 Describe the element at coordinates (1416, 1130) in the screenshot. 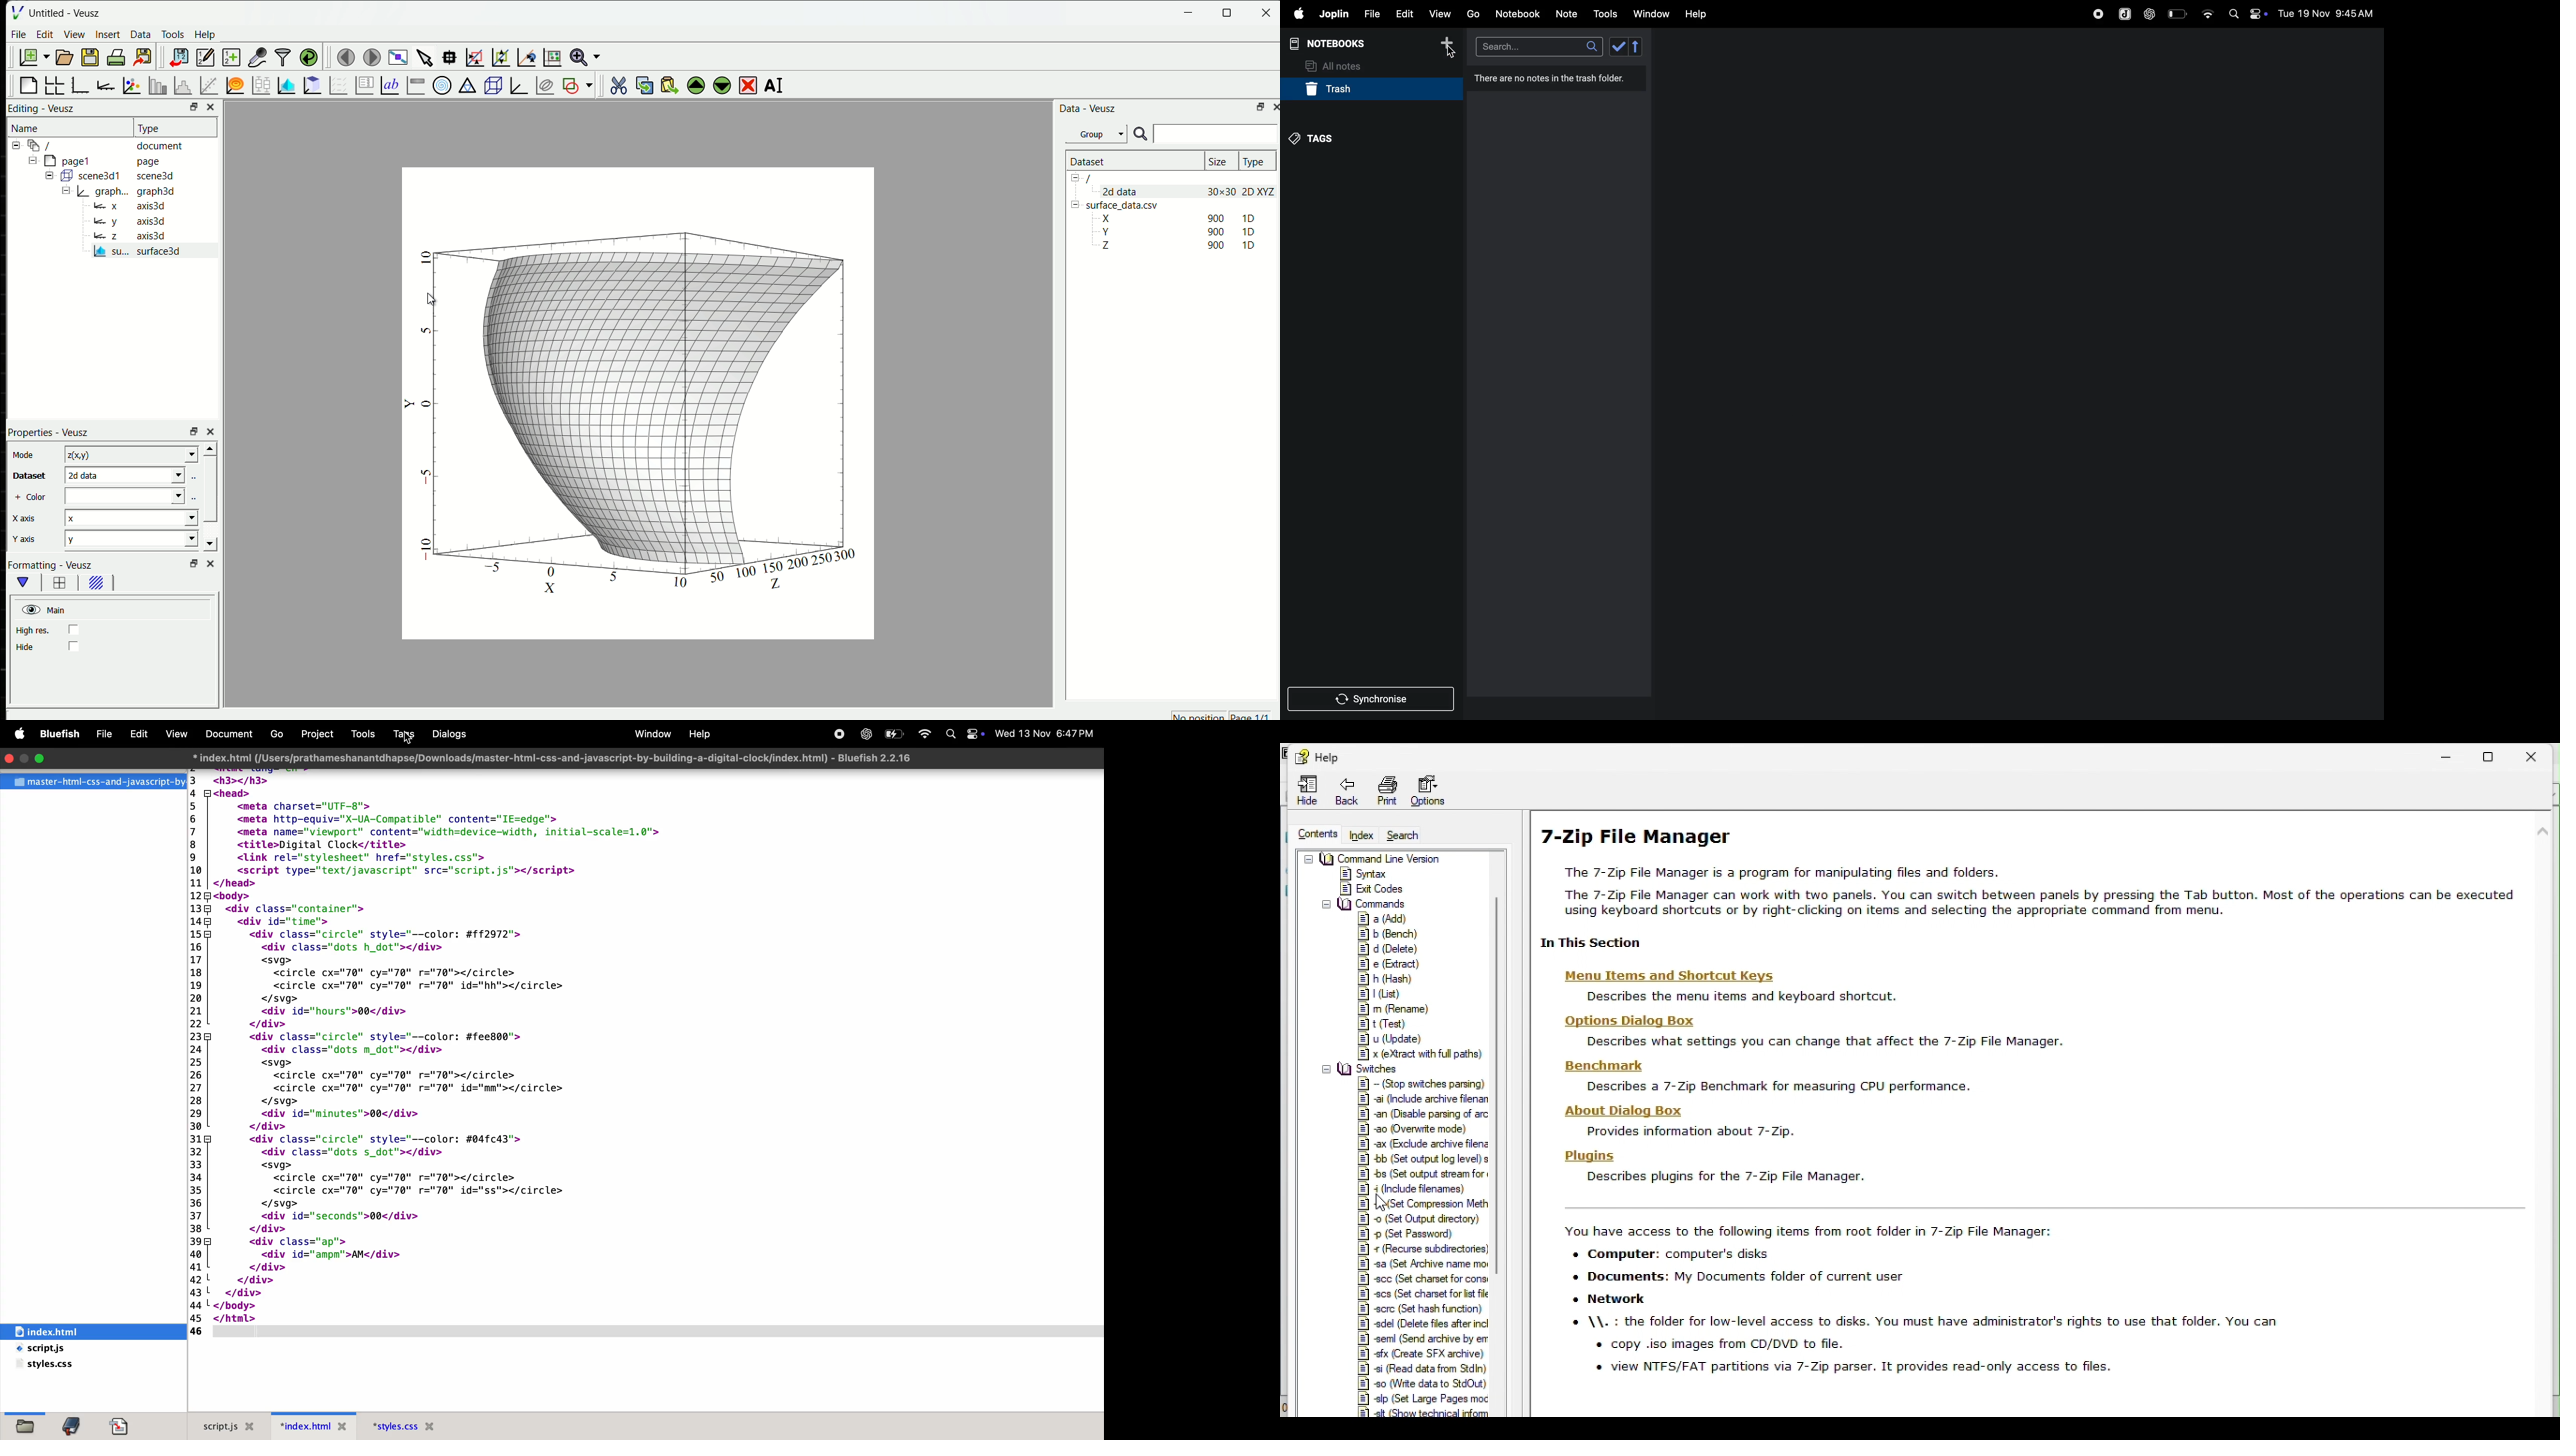

I see `Overwrite mode` at that location.